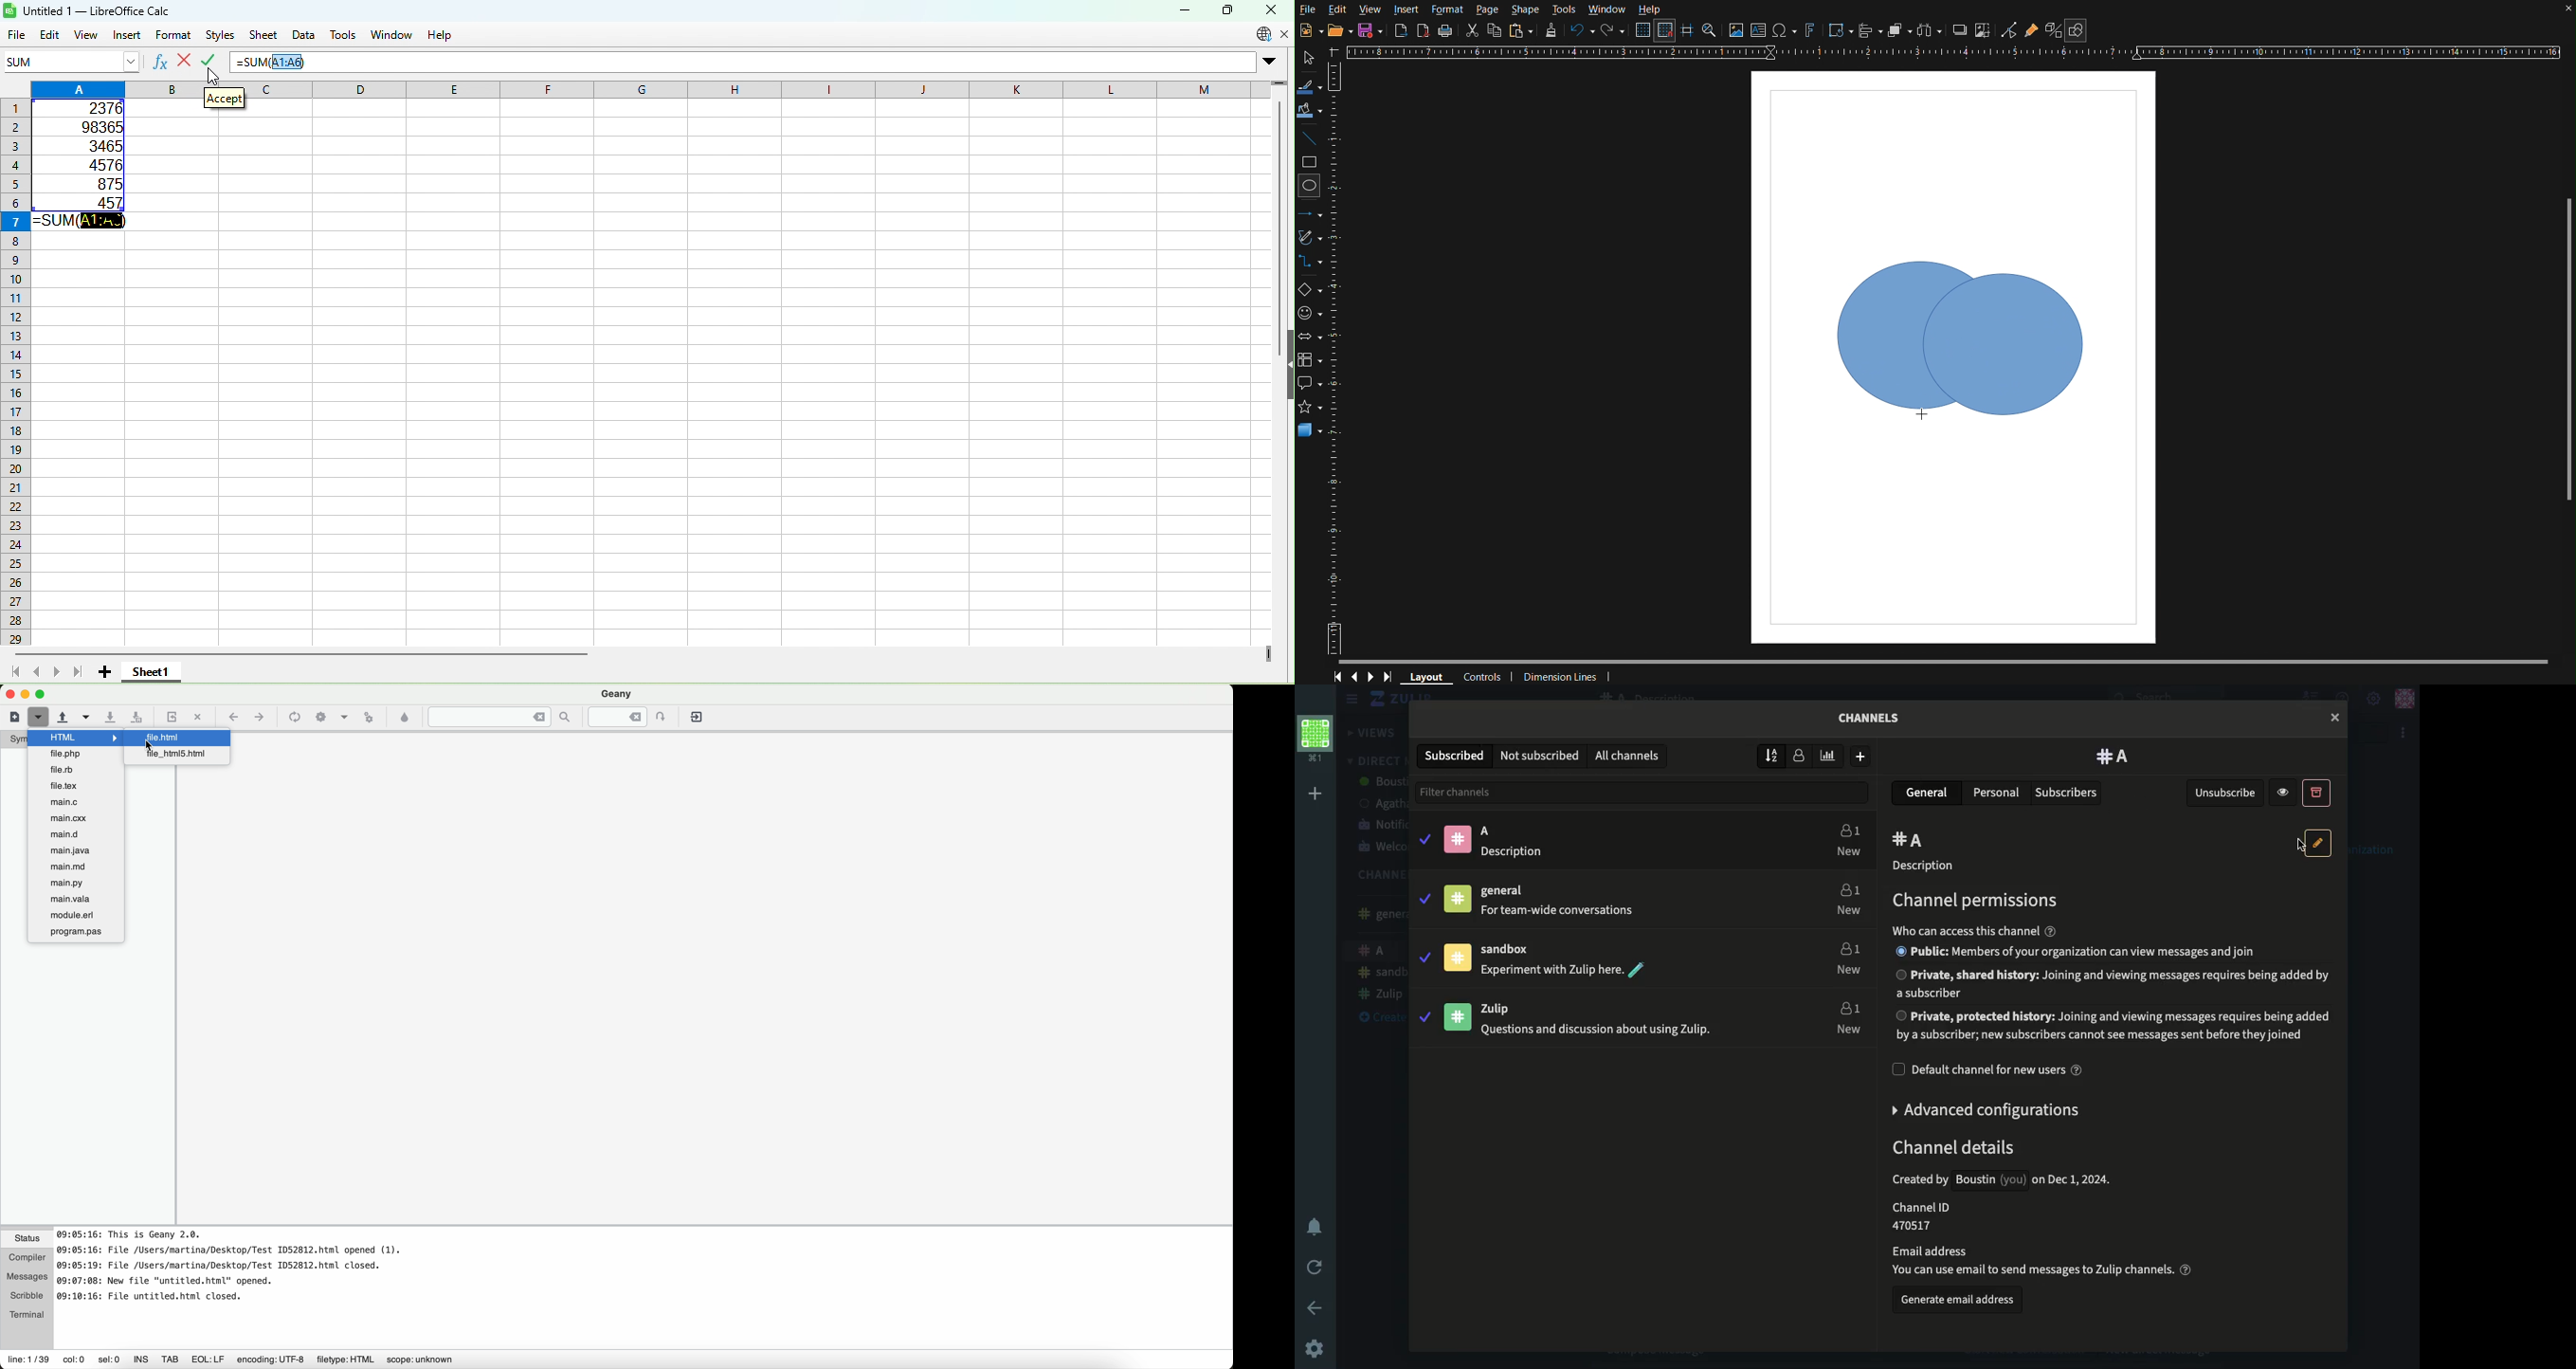  What do you see at coordinates (1710, 32) in the screenshot?
I see `Zoom and Pan` at bounding box center [1710, 32].